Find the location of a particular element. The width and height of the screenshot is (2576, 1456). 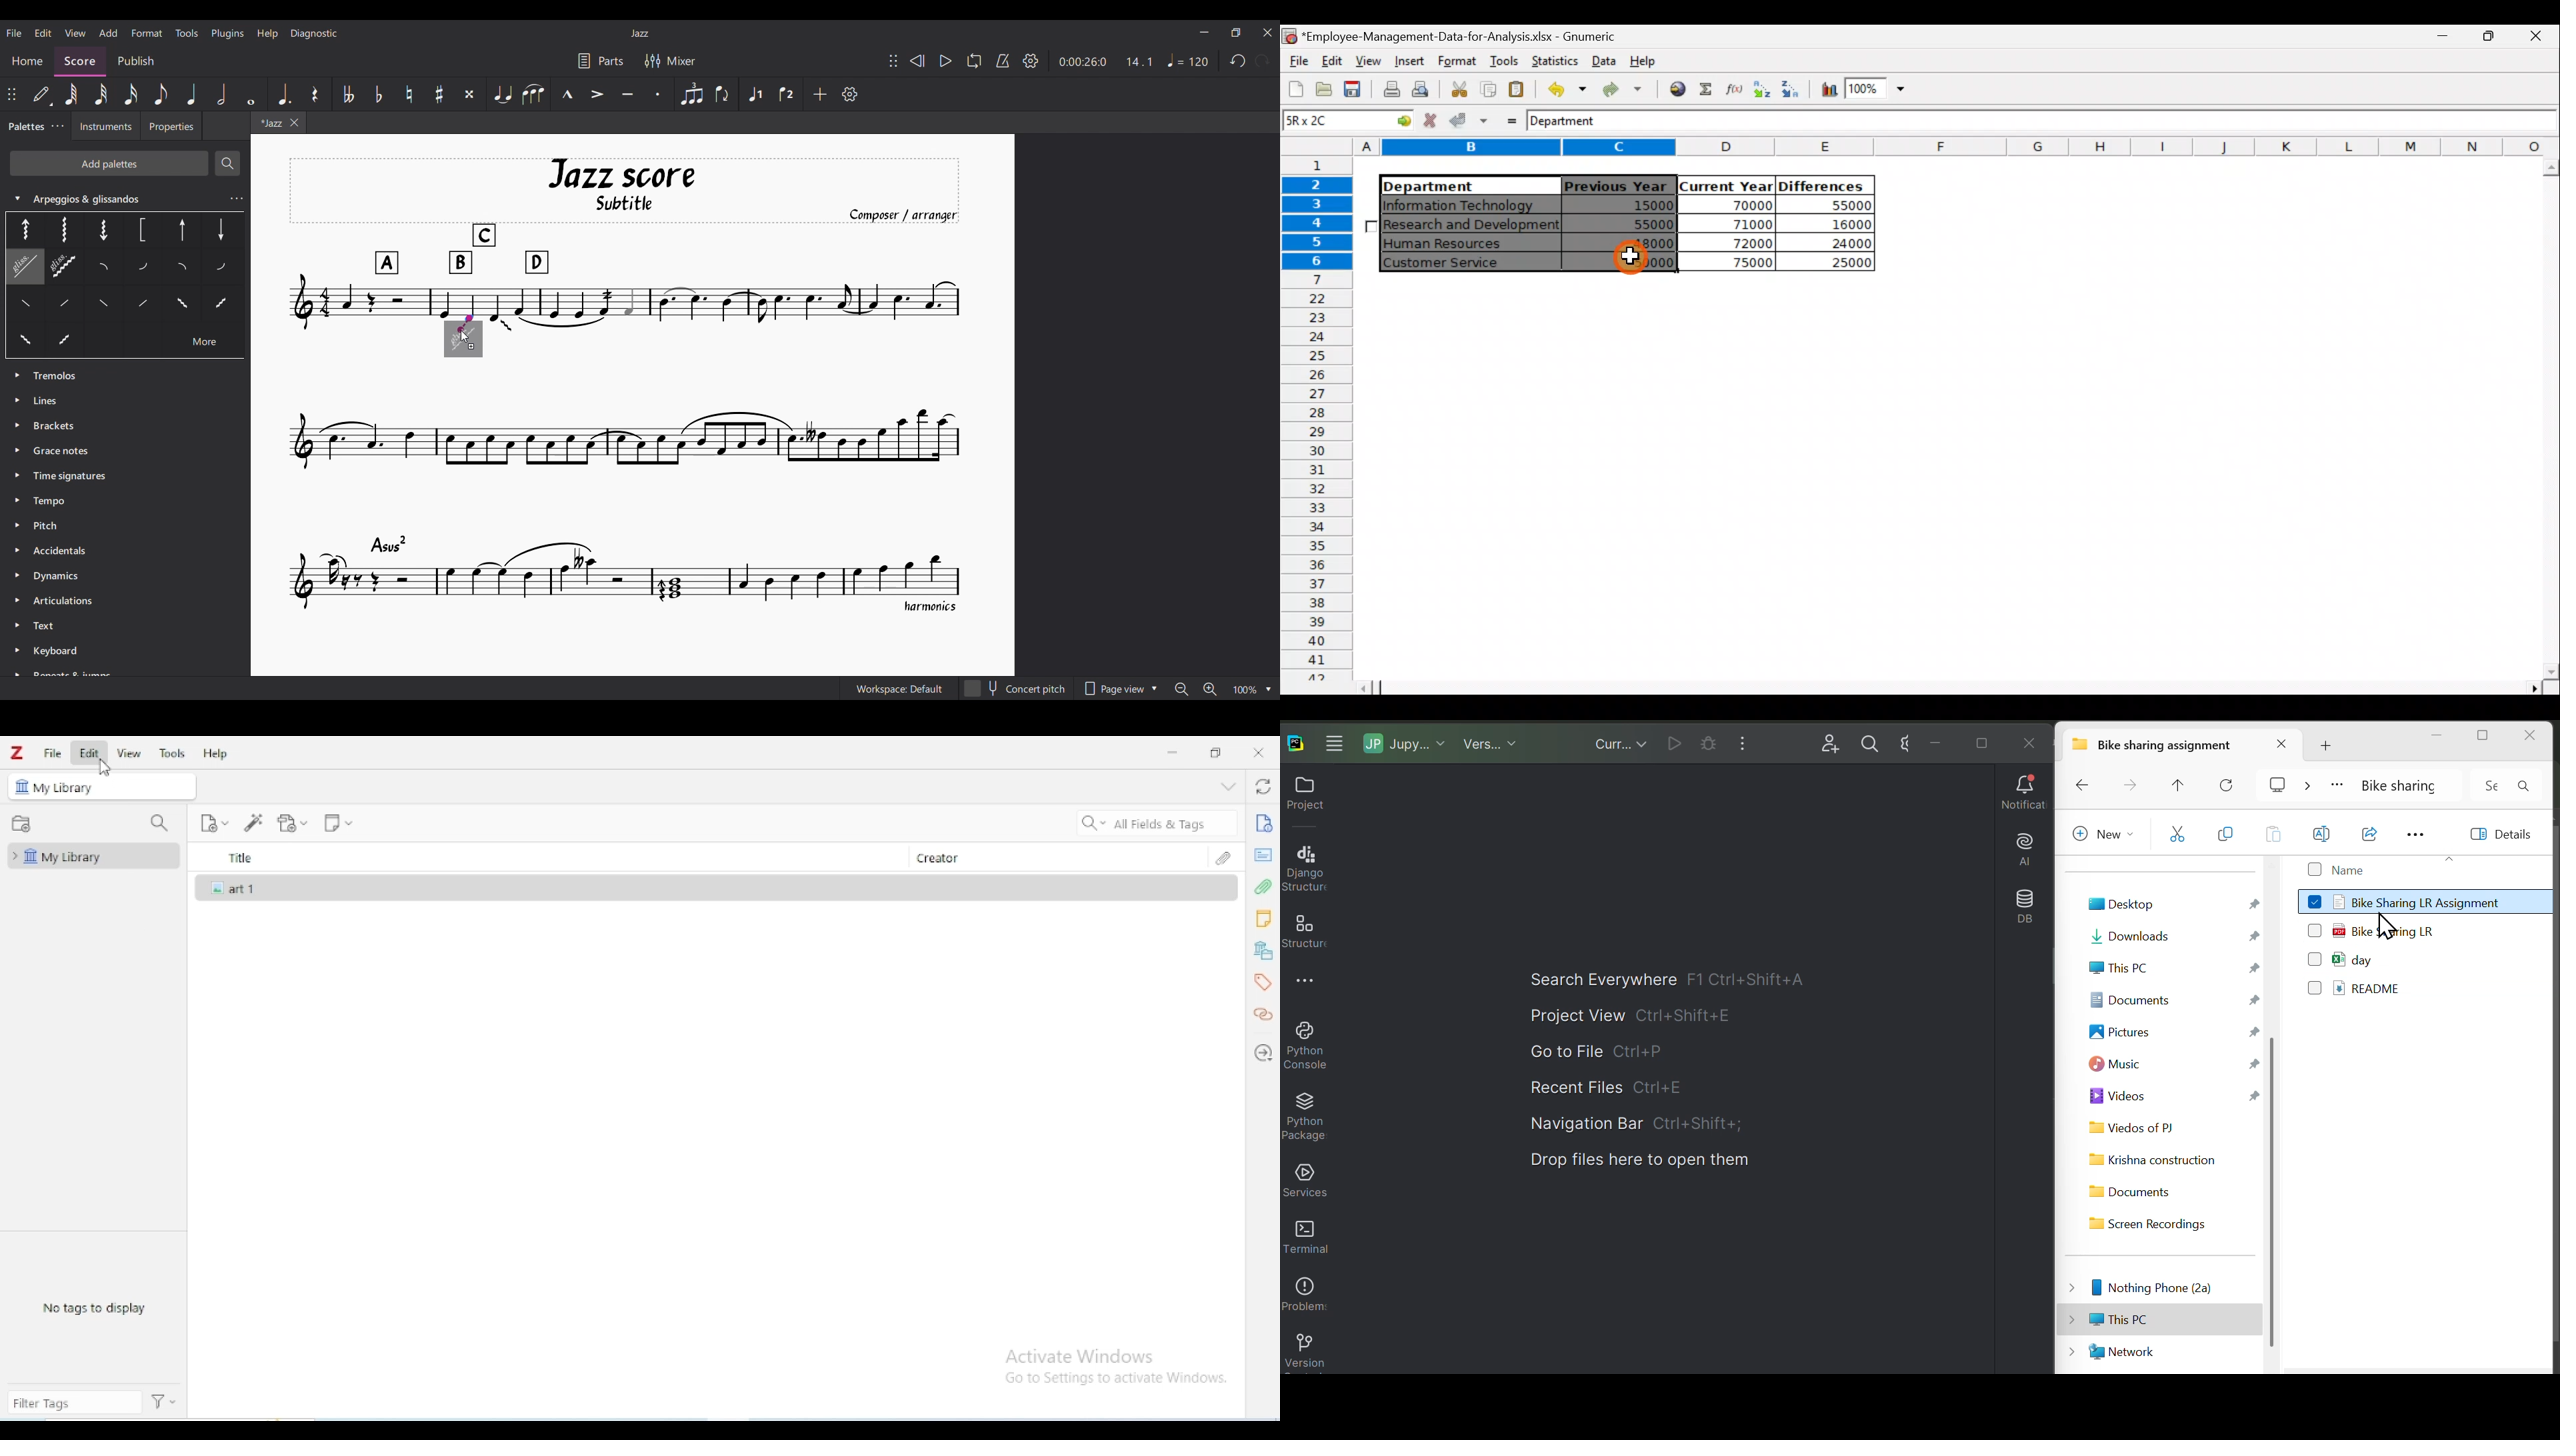

Close is located at coordinates (2537, 38).